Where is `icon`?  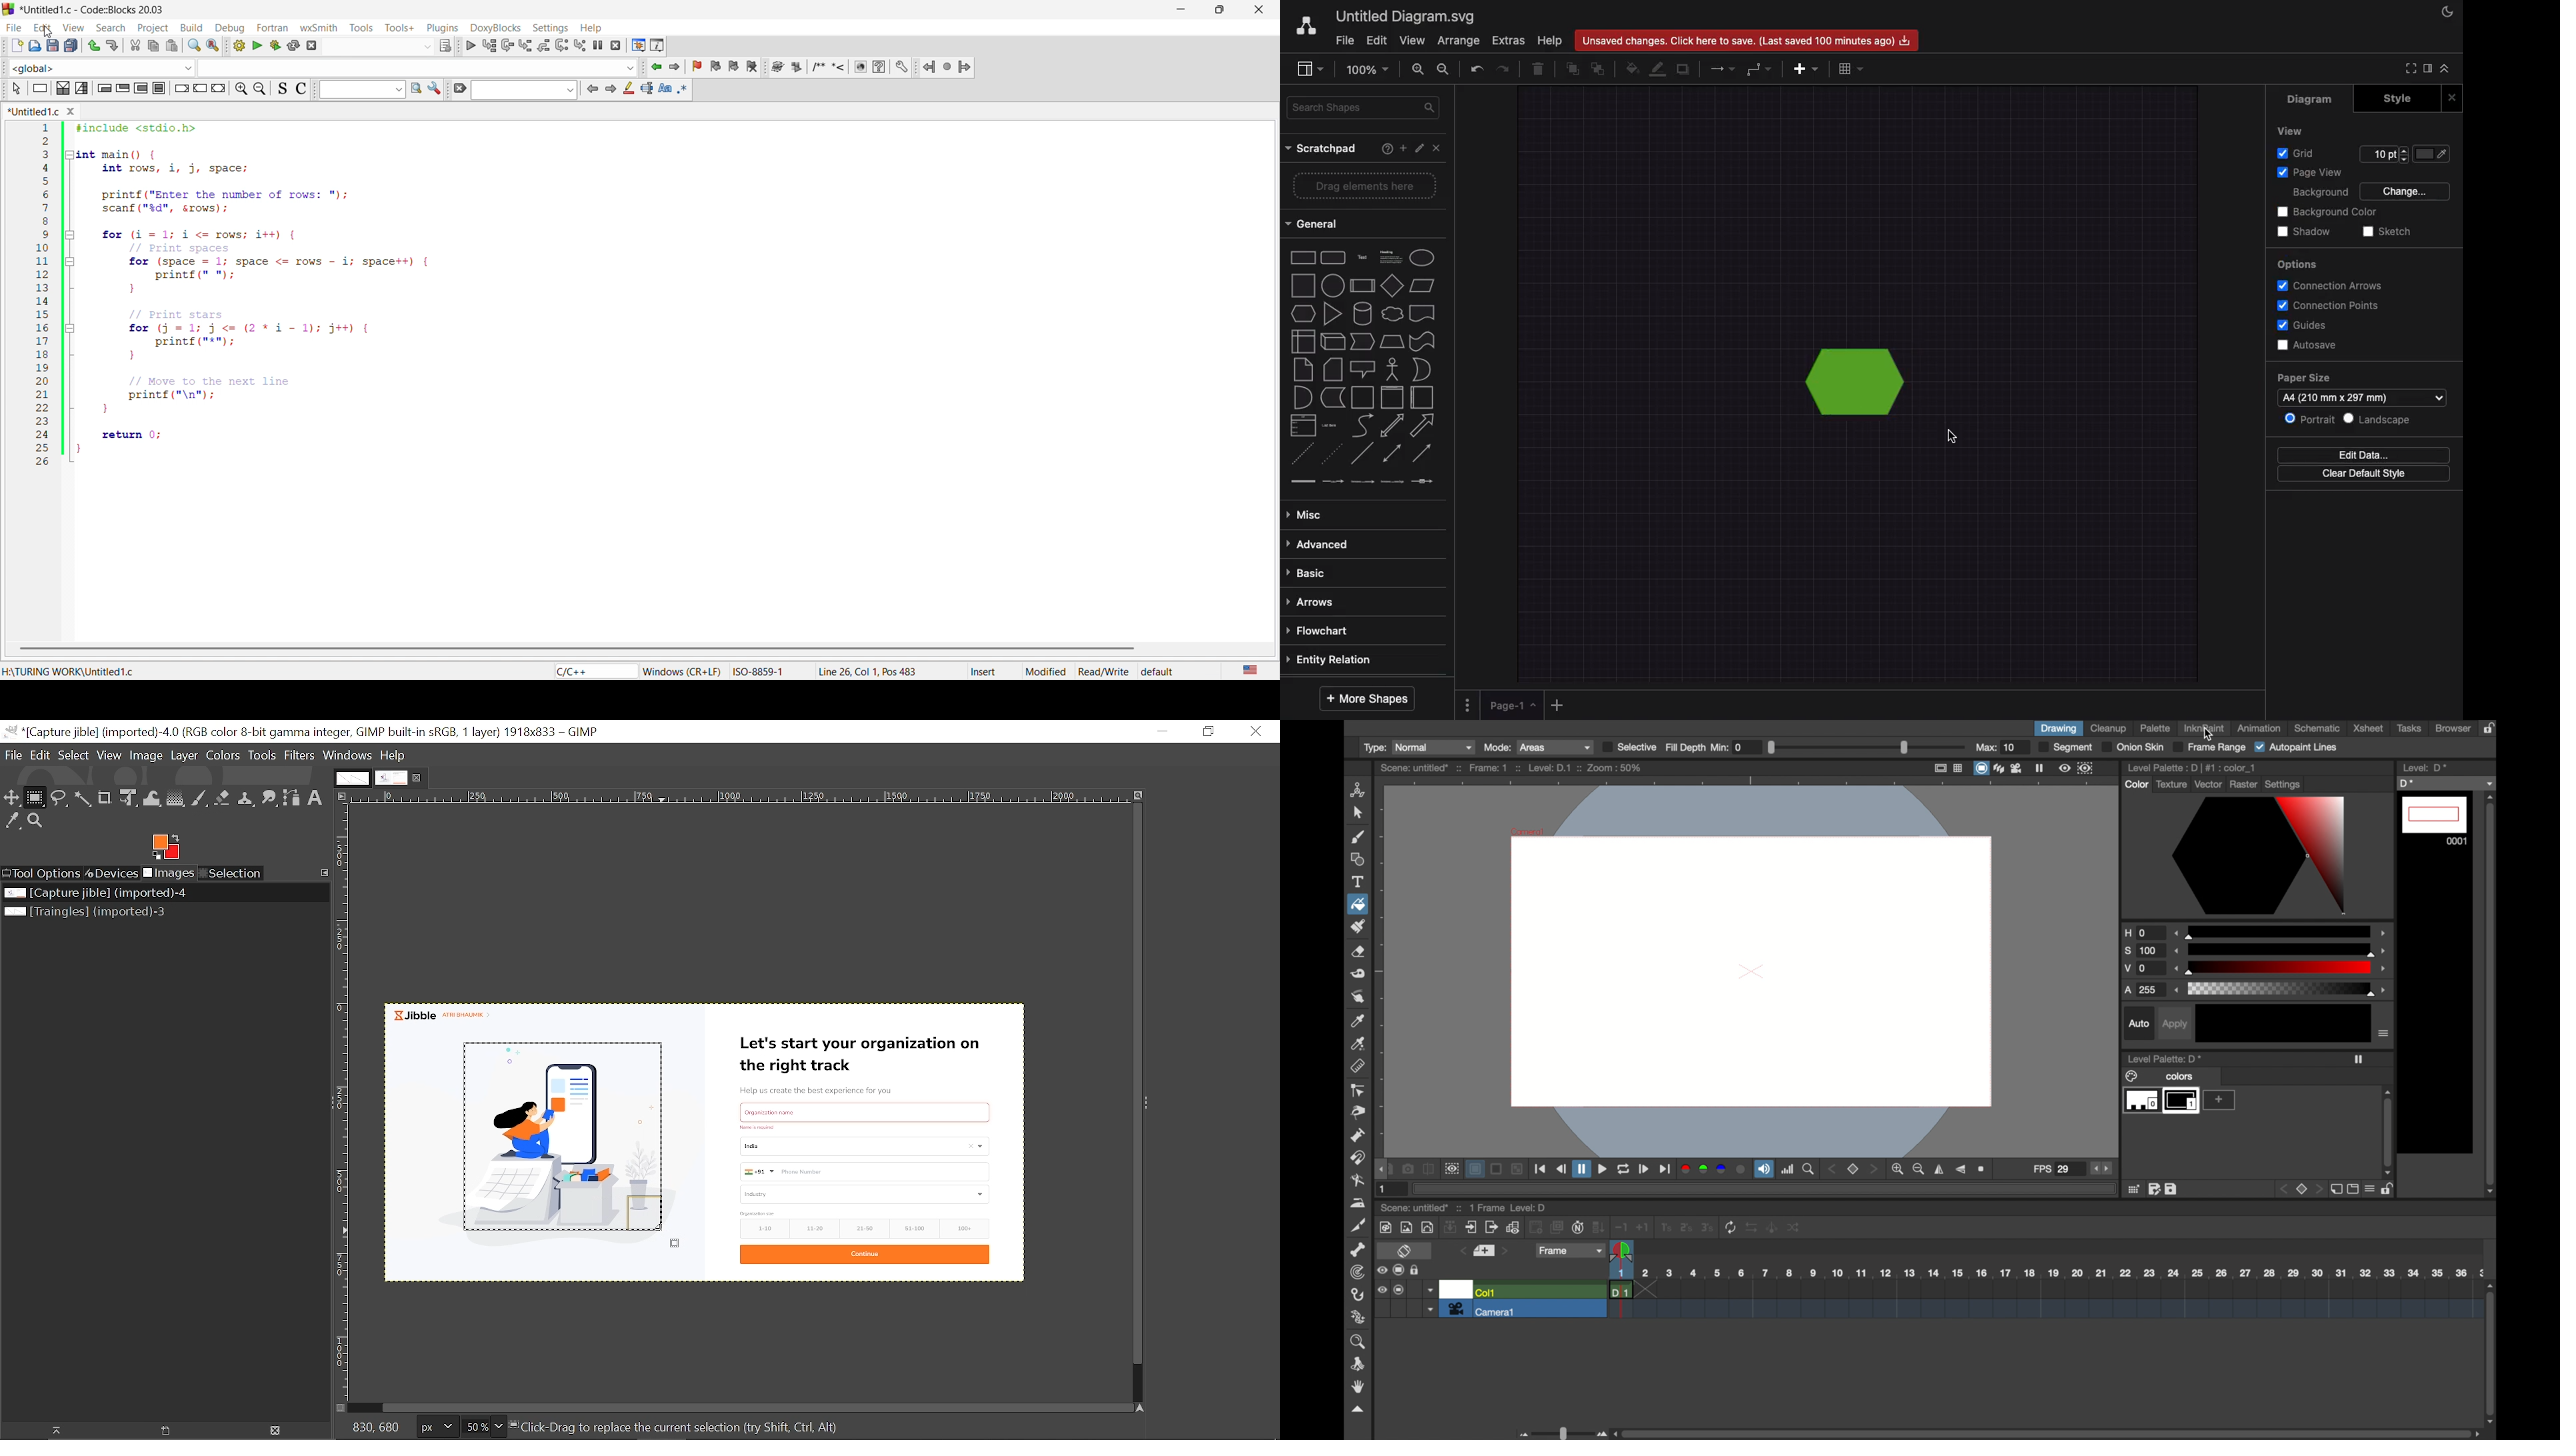
icon is located at coordinates (283, 90).